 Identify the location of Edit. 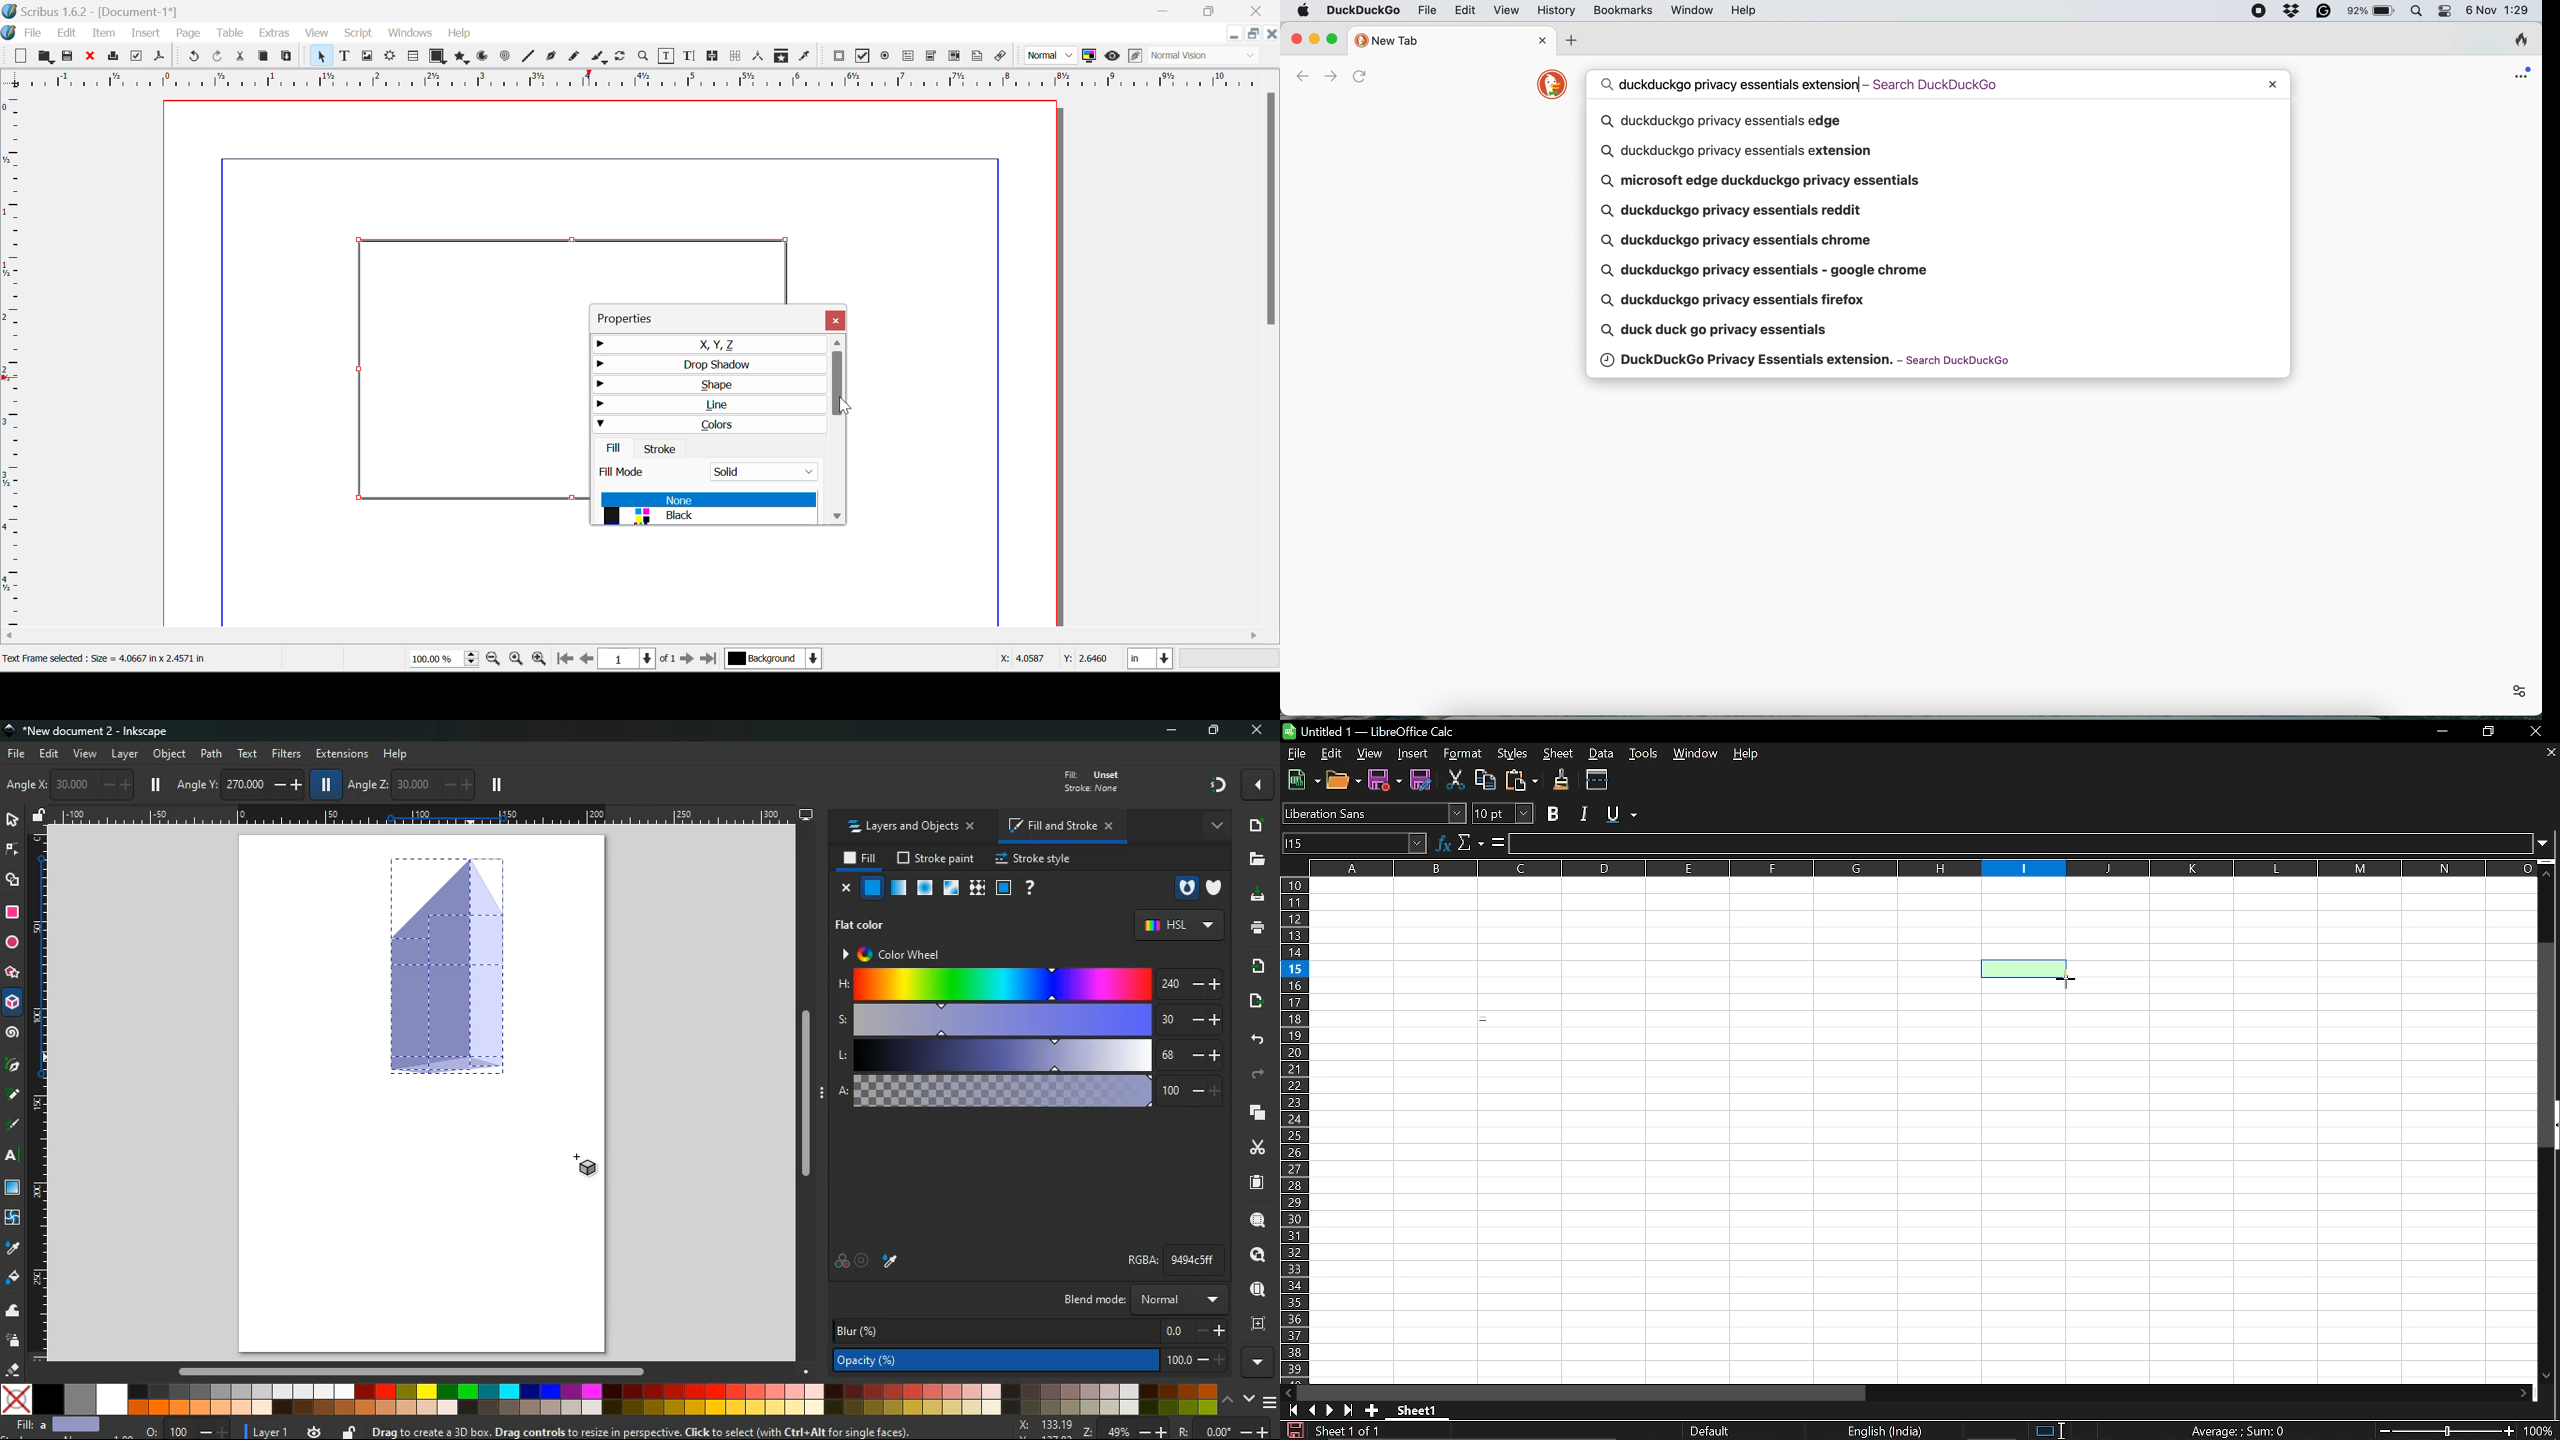
(67, 32).